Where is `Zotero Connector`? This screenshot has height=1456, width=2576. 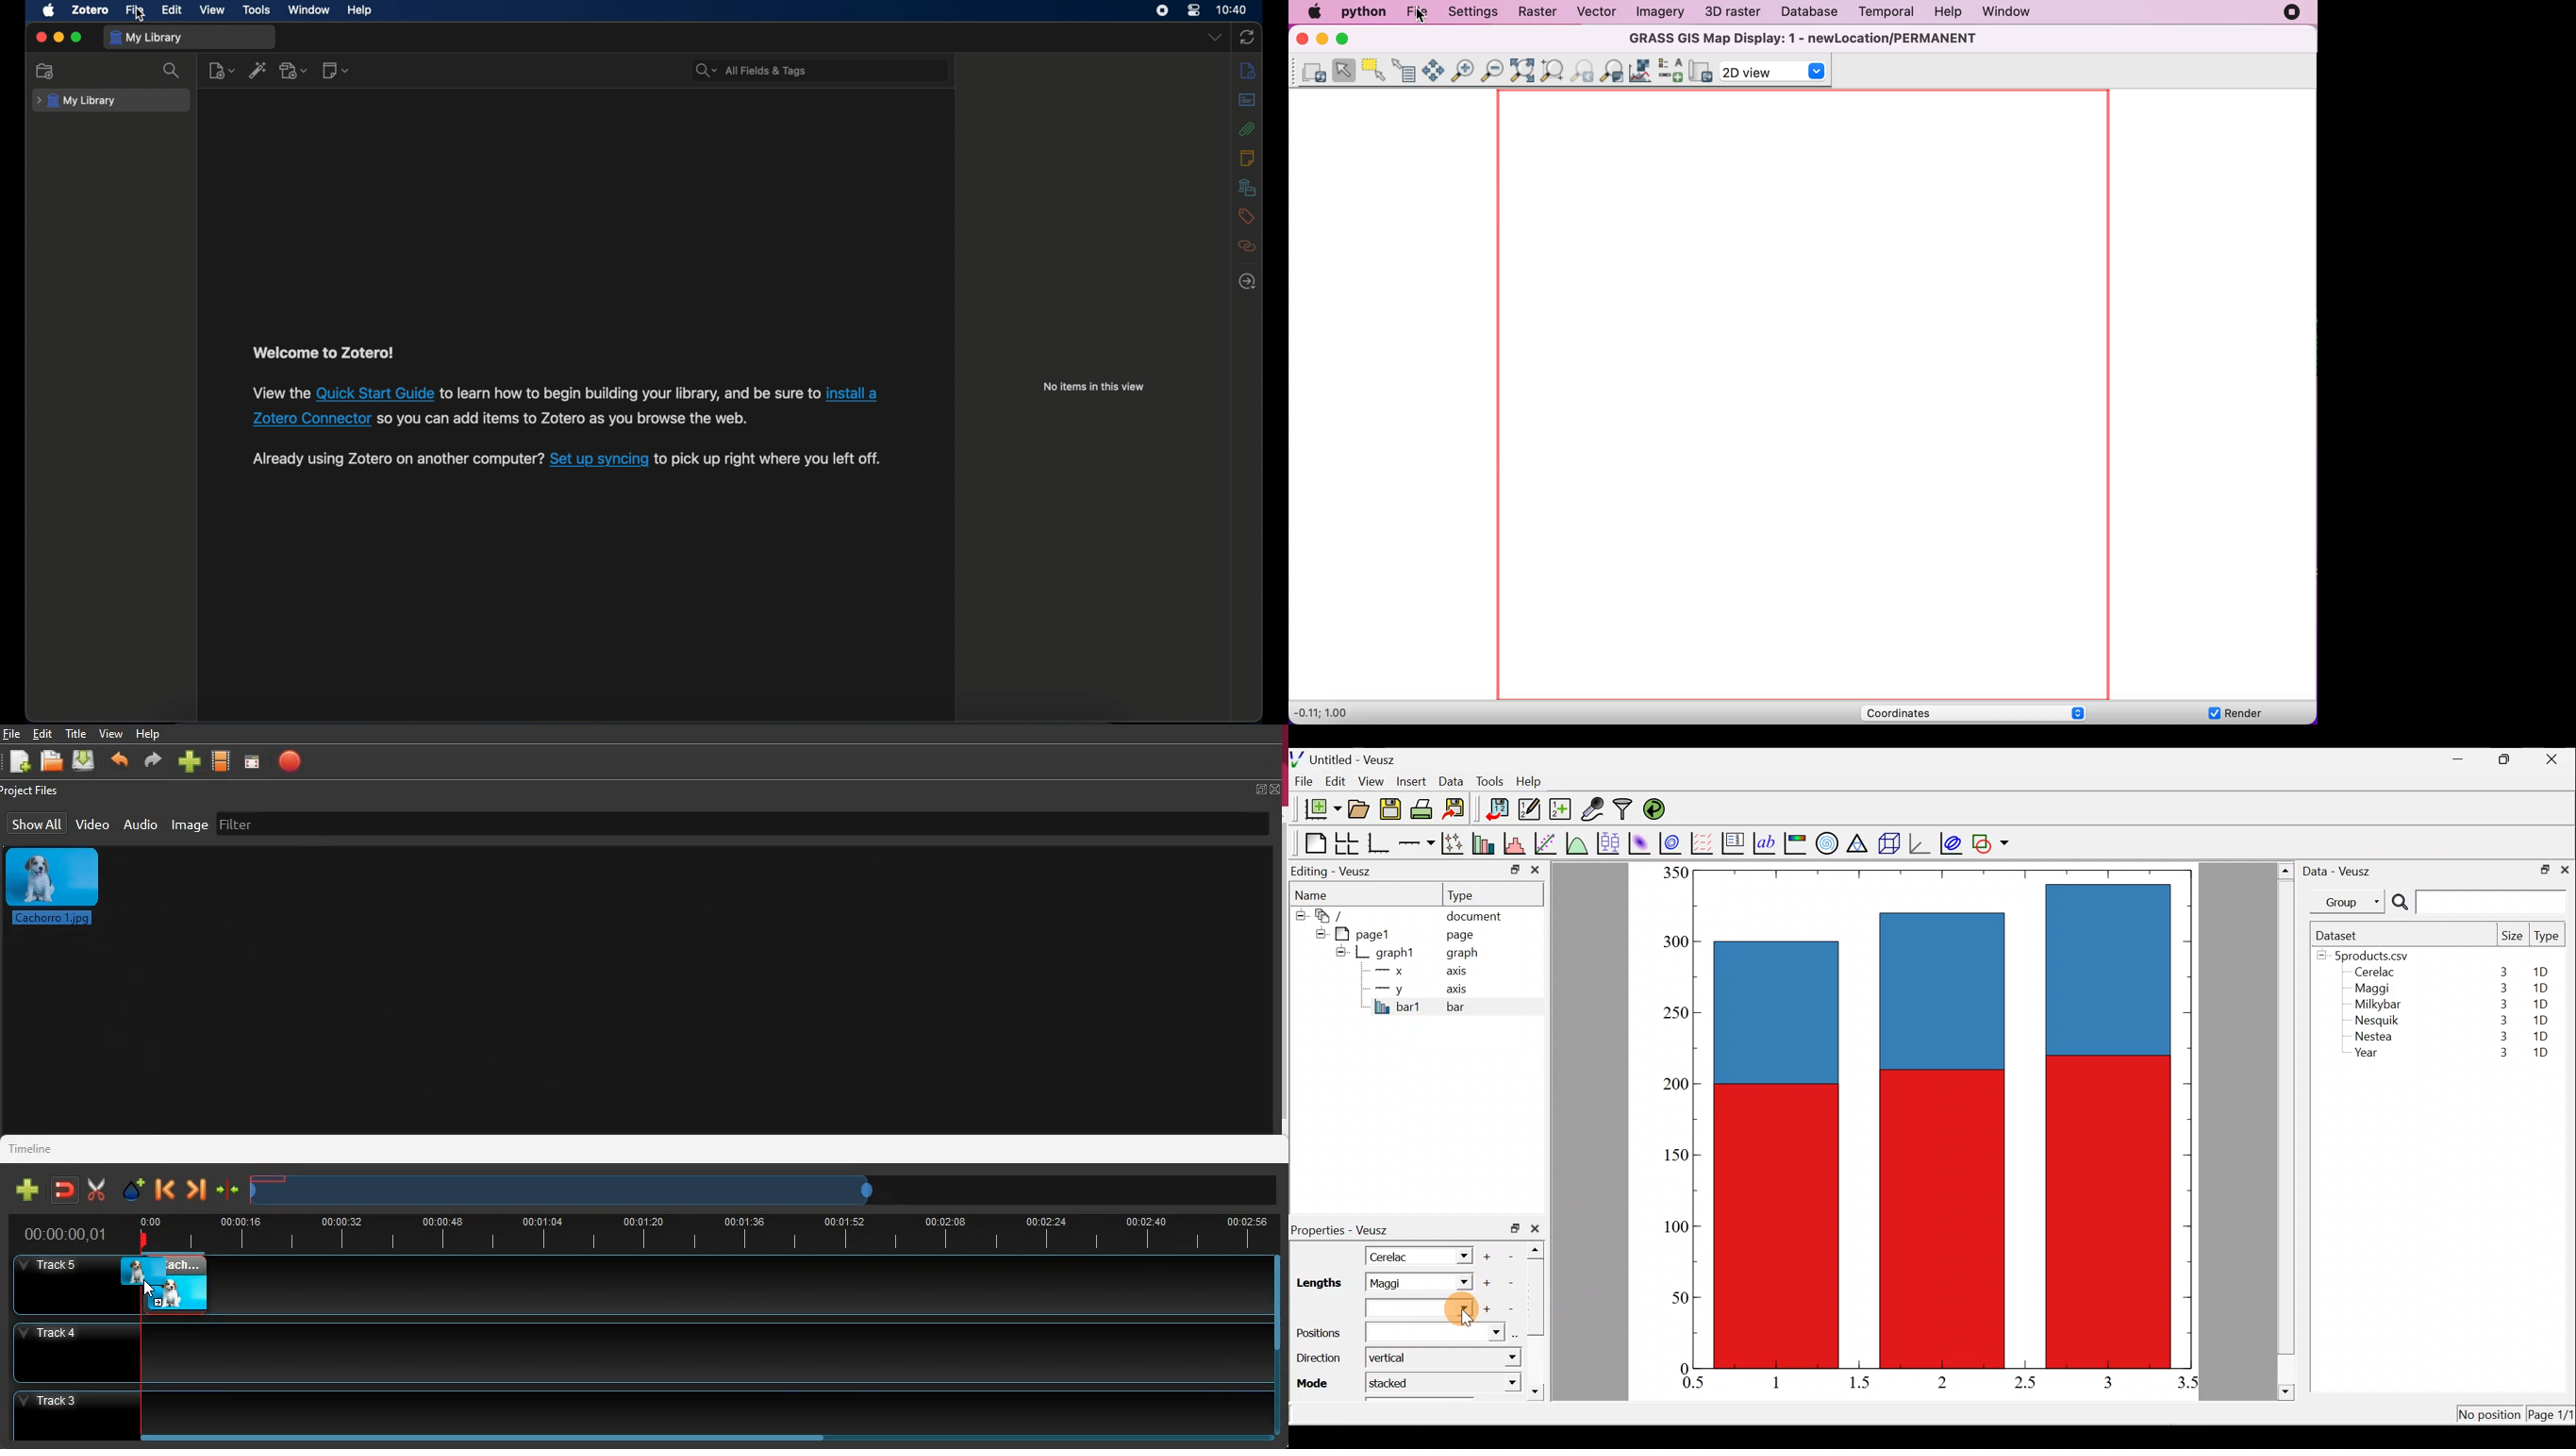 Zotero Connector is located at coordinates (311, 419).